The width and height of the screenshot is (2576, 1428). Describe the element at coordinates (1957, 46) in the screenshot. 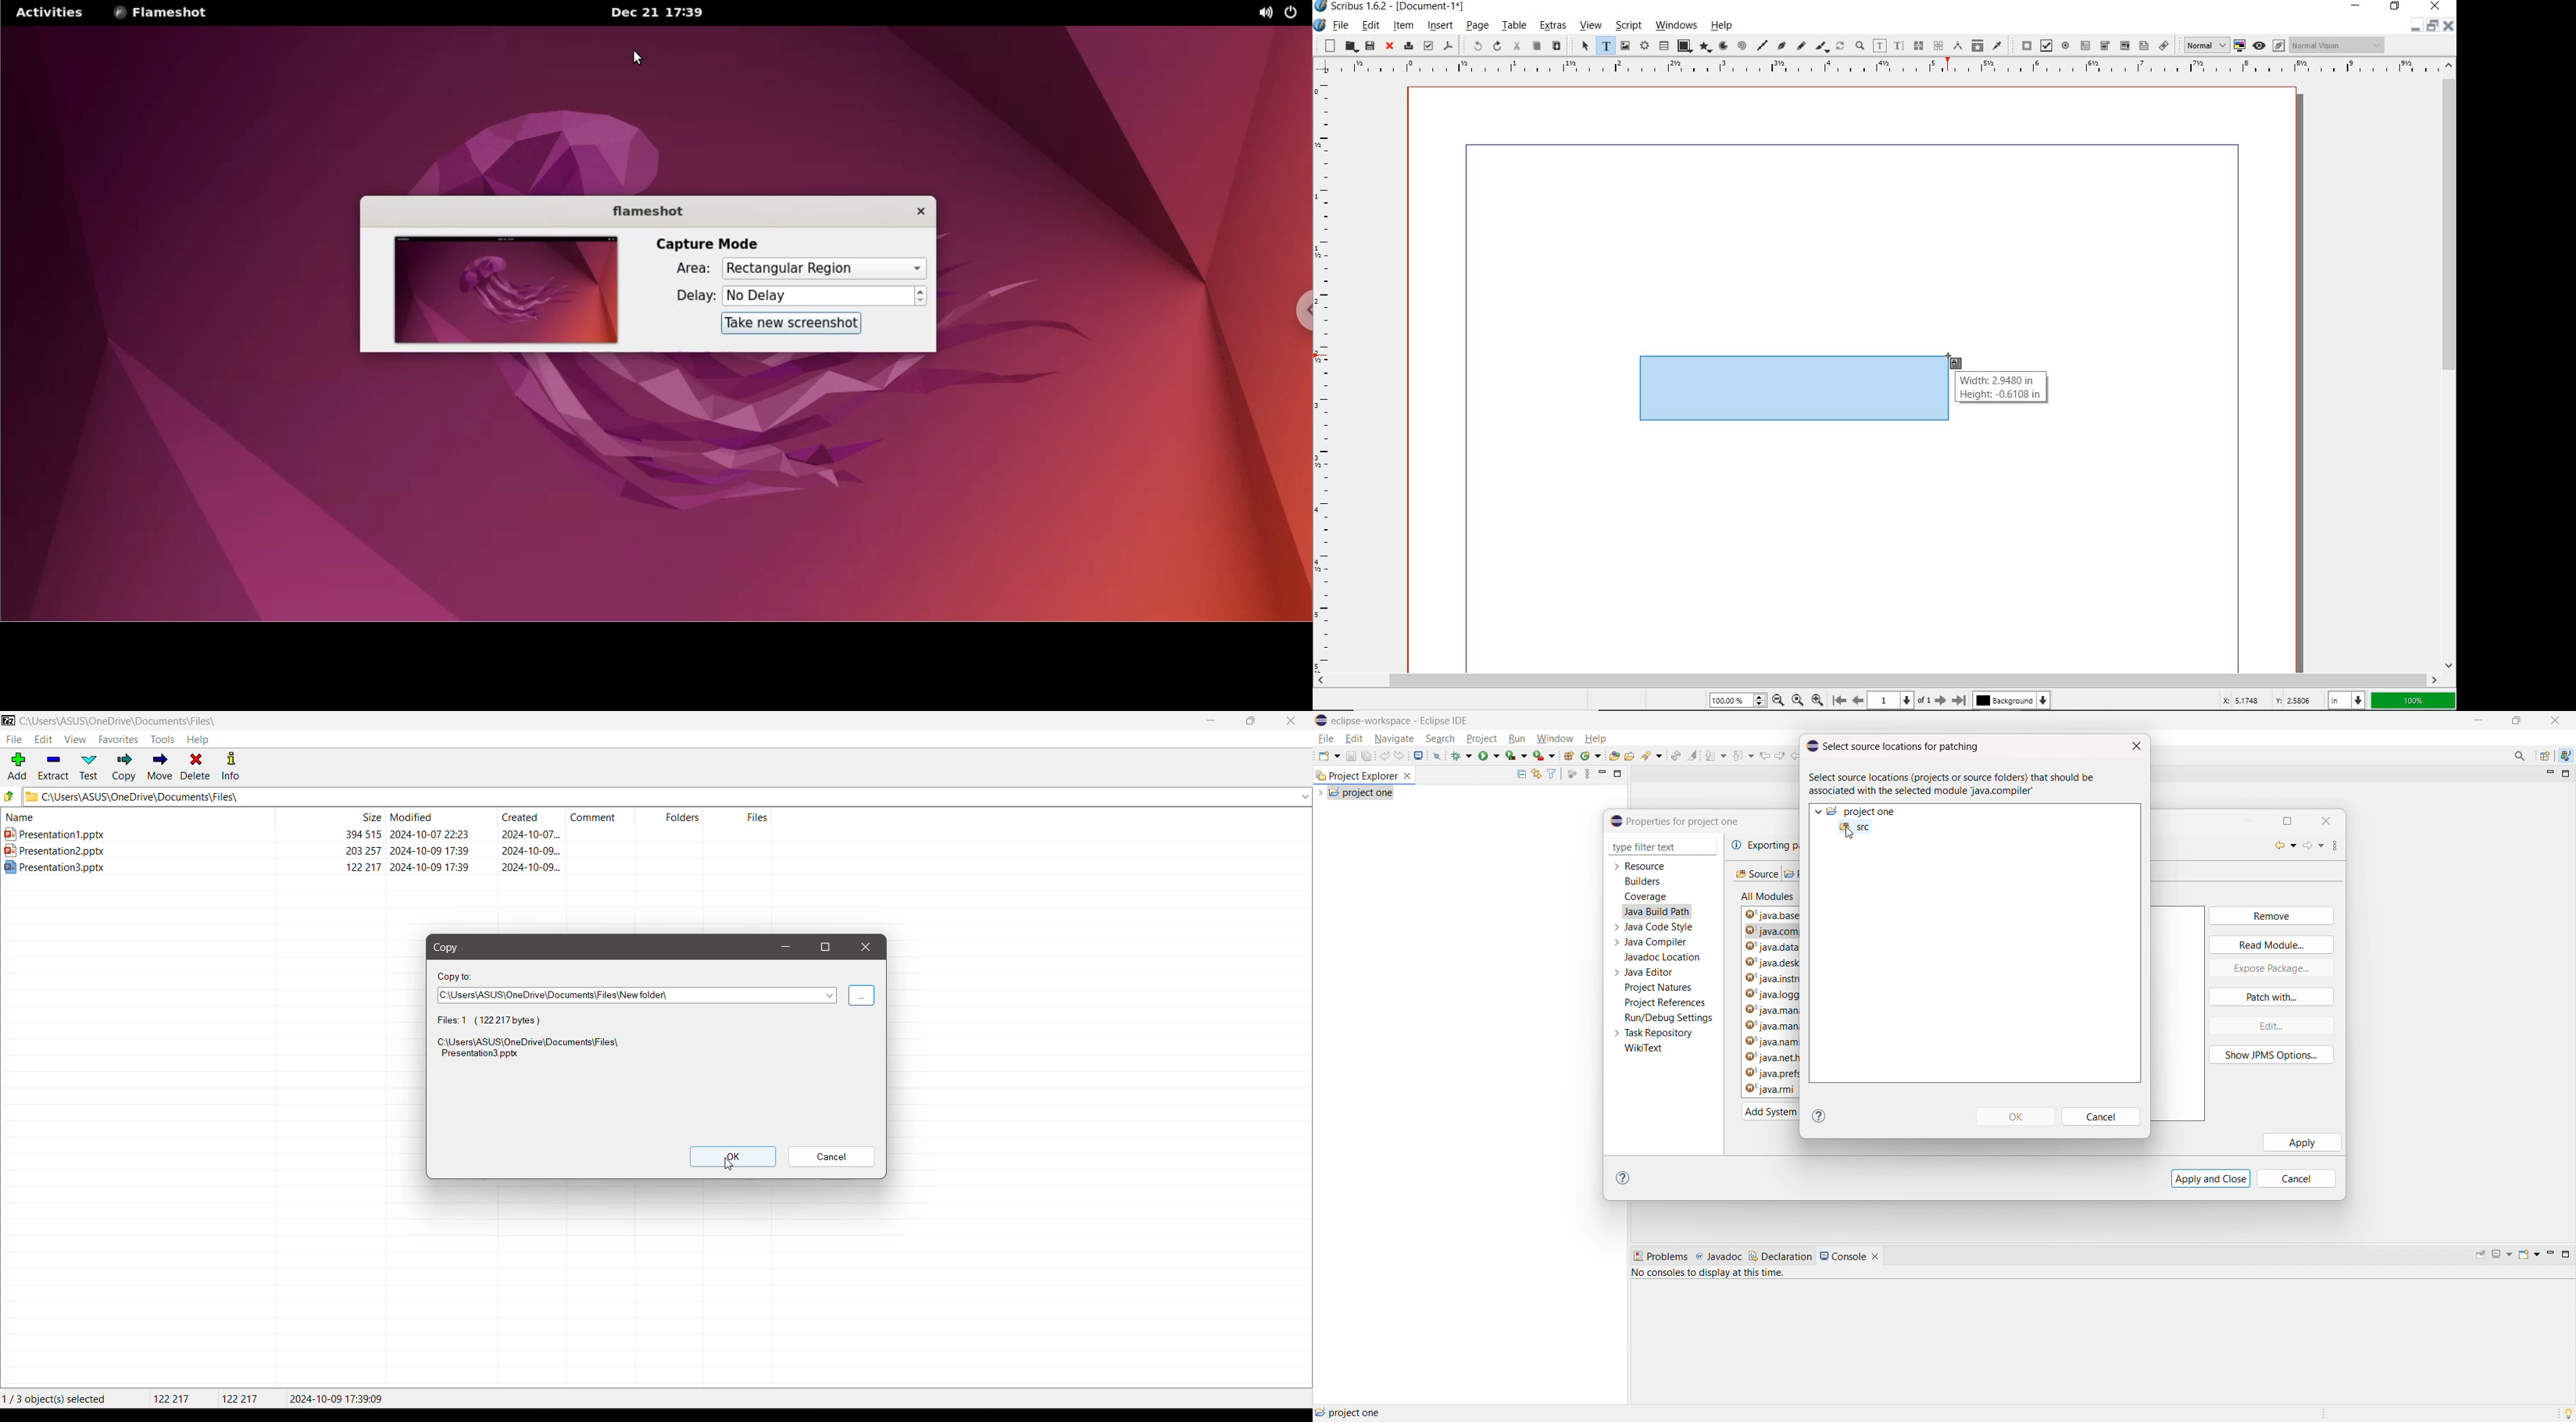

I see `measurements` at that location.